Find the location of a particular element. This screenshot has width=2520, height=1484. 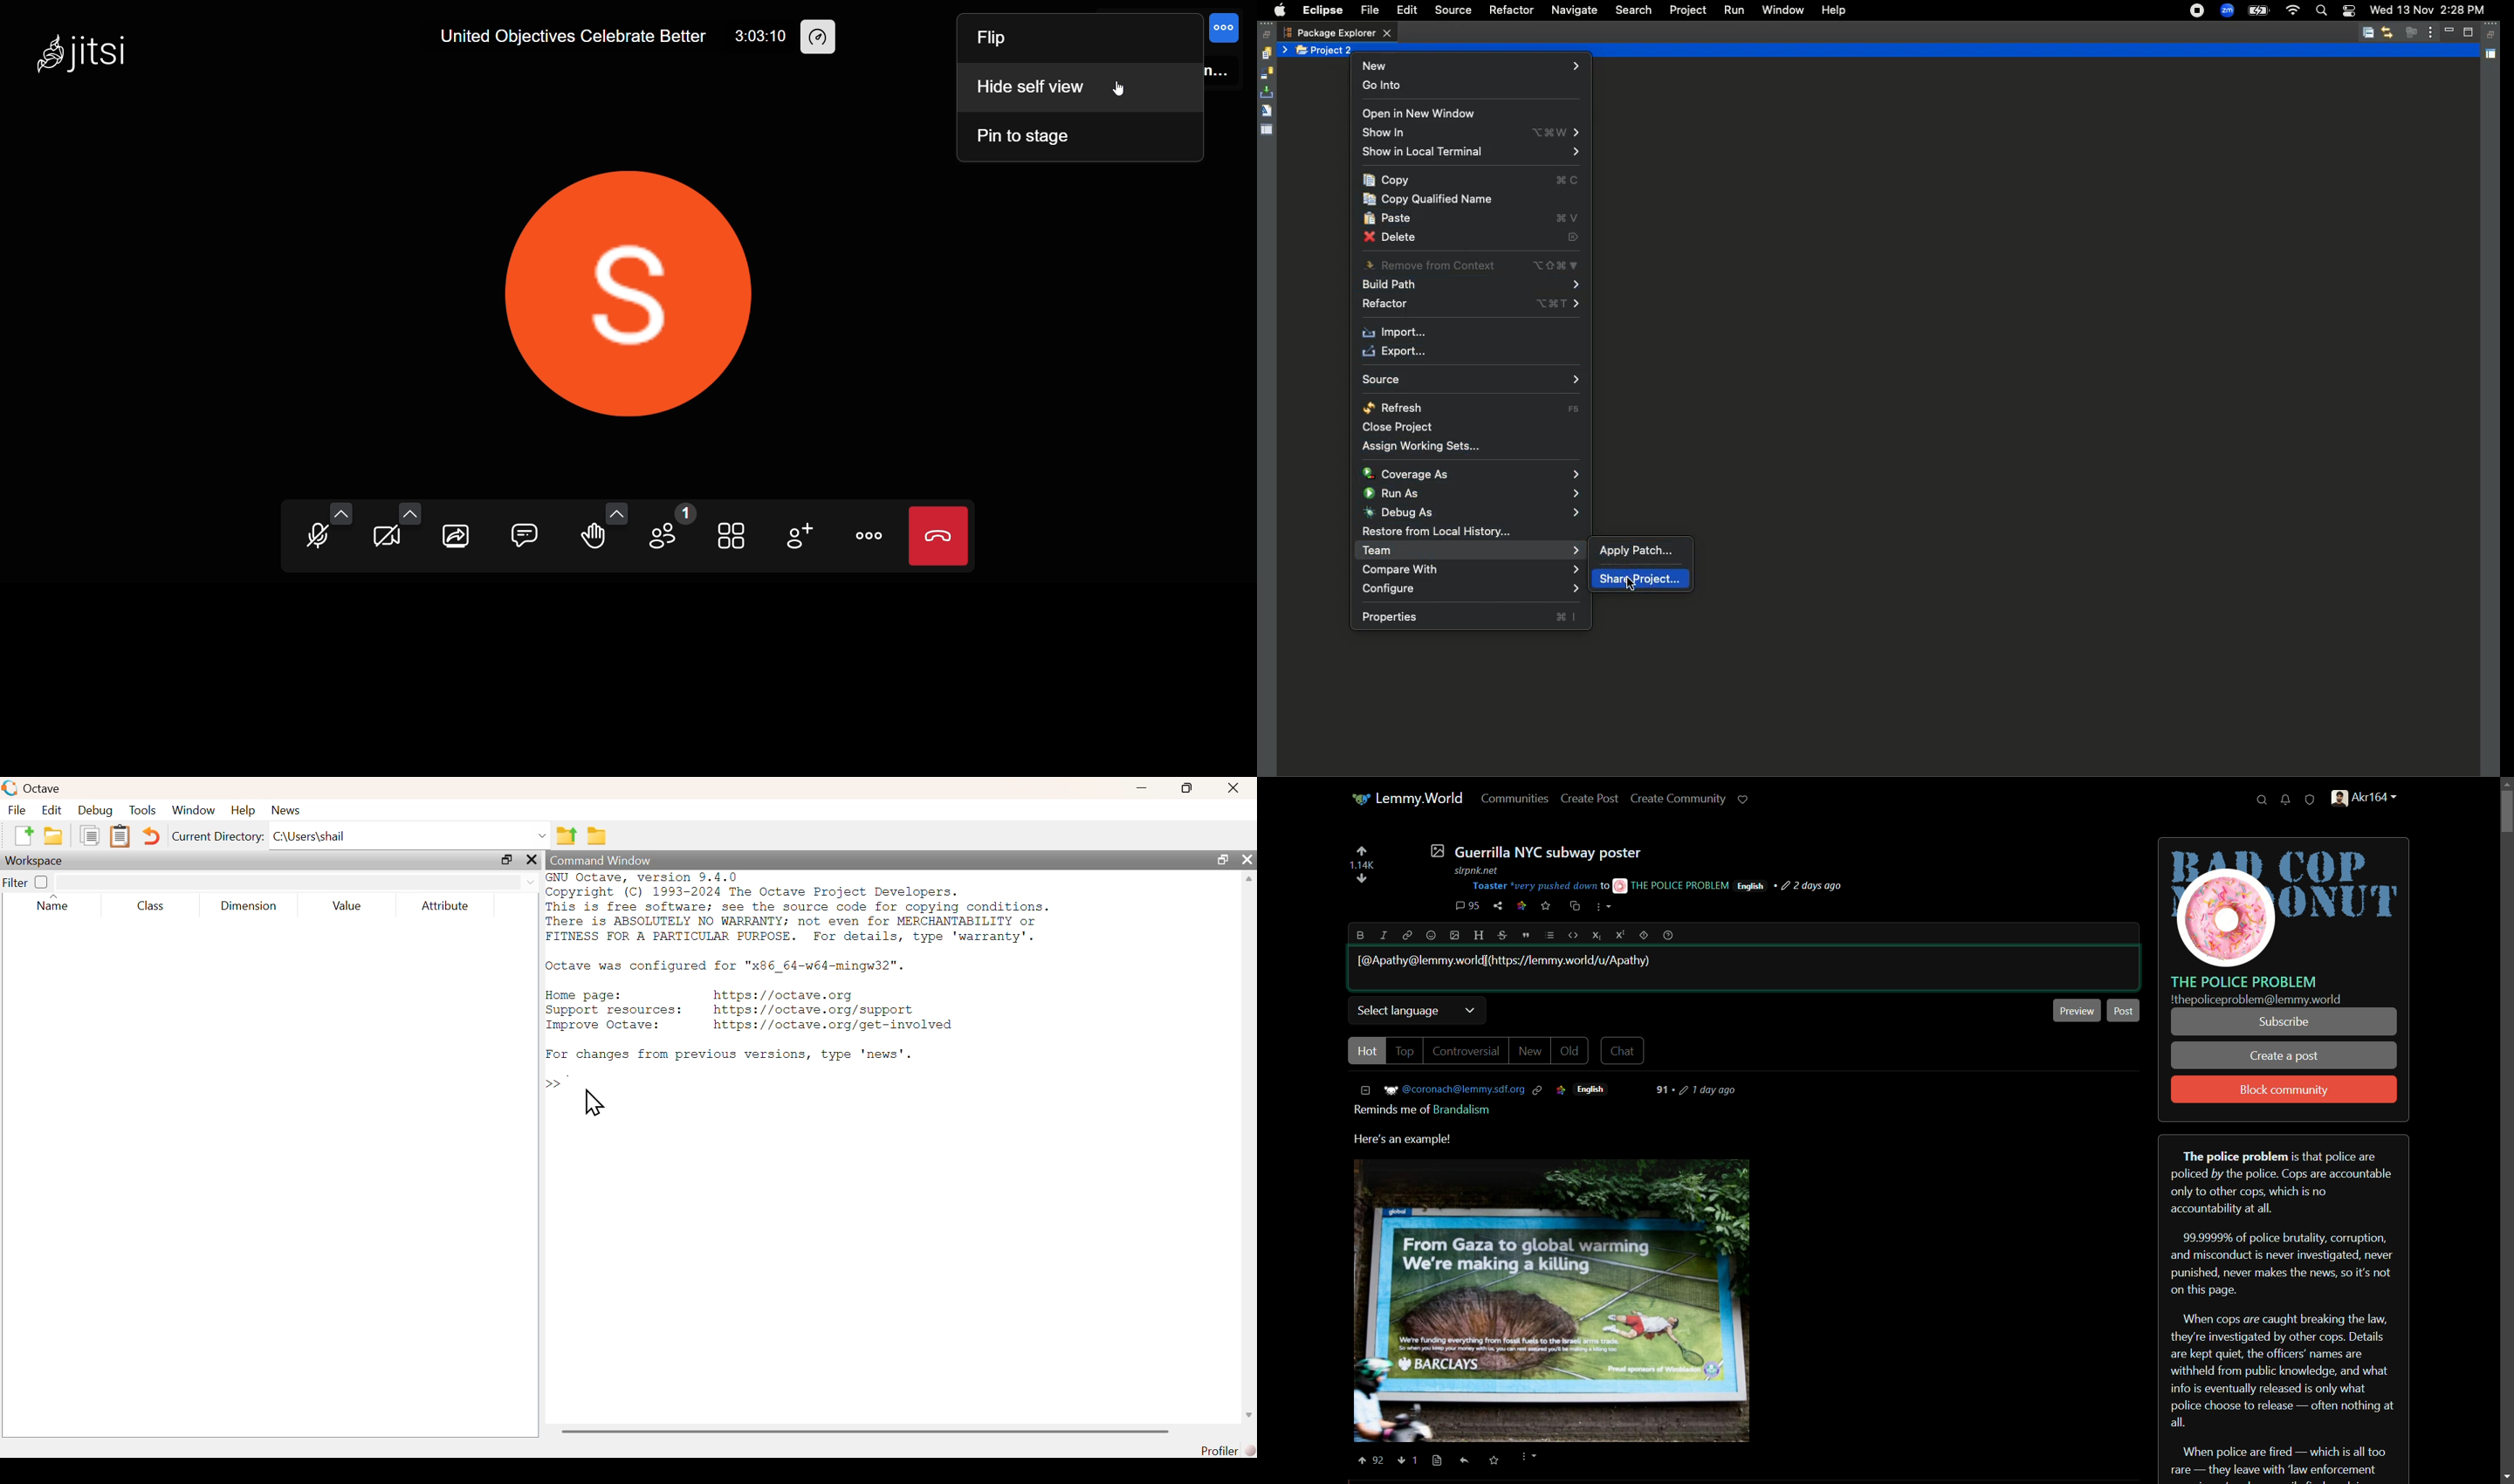

language is located at coordinates (1750, 886).